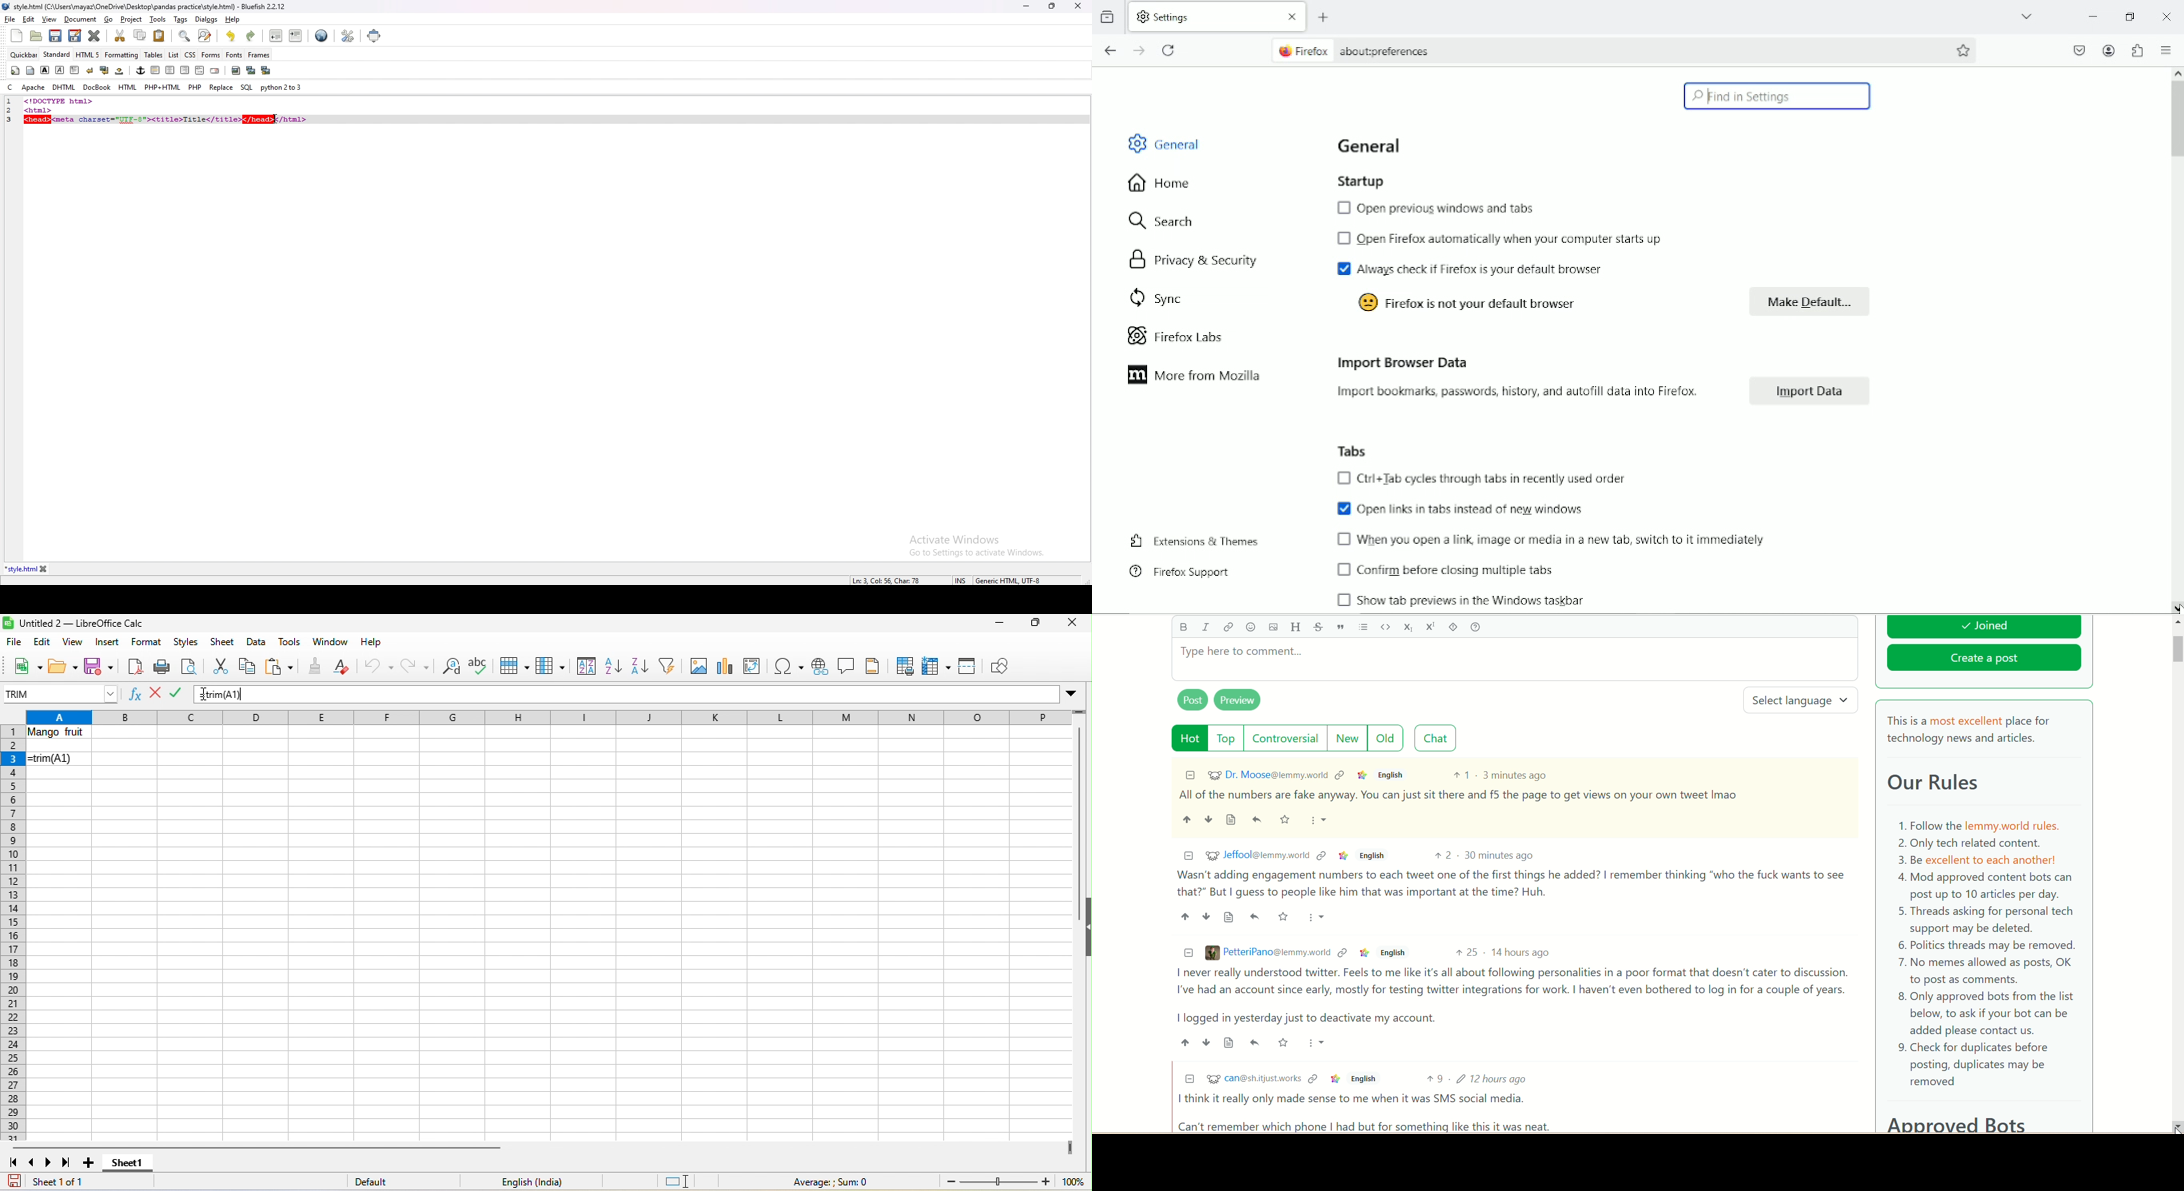 The image size is (2184, 1204). I want to click on find and replace, so click(448, 668).